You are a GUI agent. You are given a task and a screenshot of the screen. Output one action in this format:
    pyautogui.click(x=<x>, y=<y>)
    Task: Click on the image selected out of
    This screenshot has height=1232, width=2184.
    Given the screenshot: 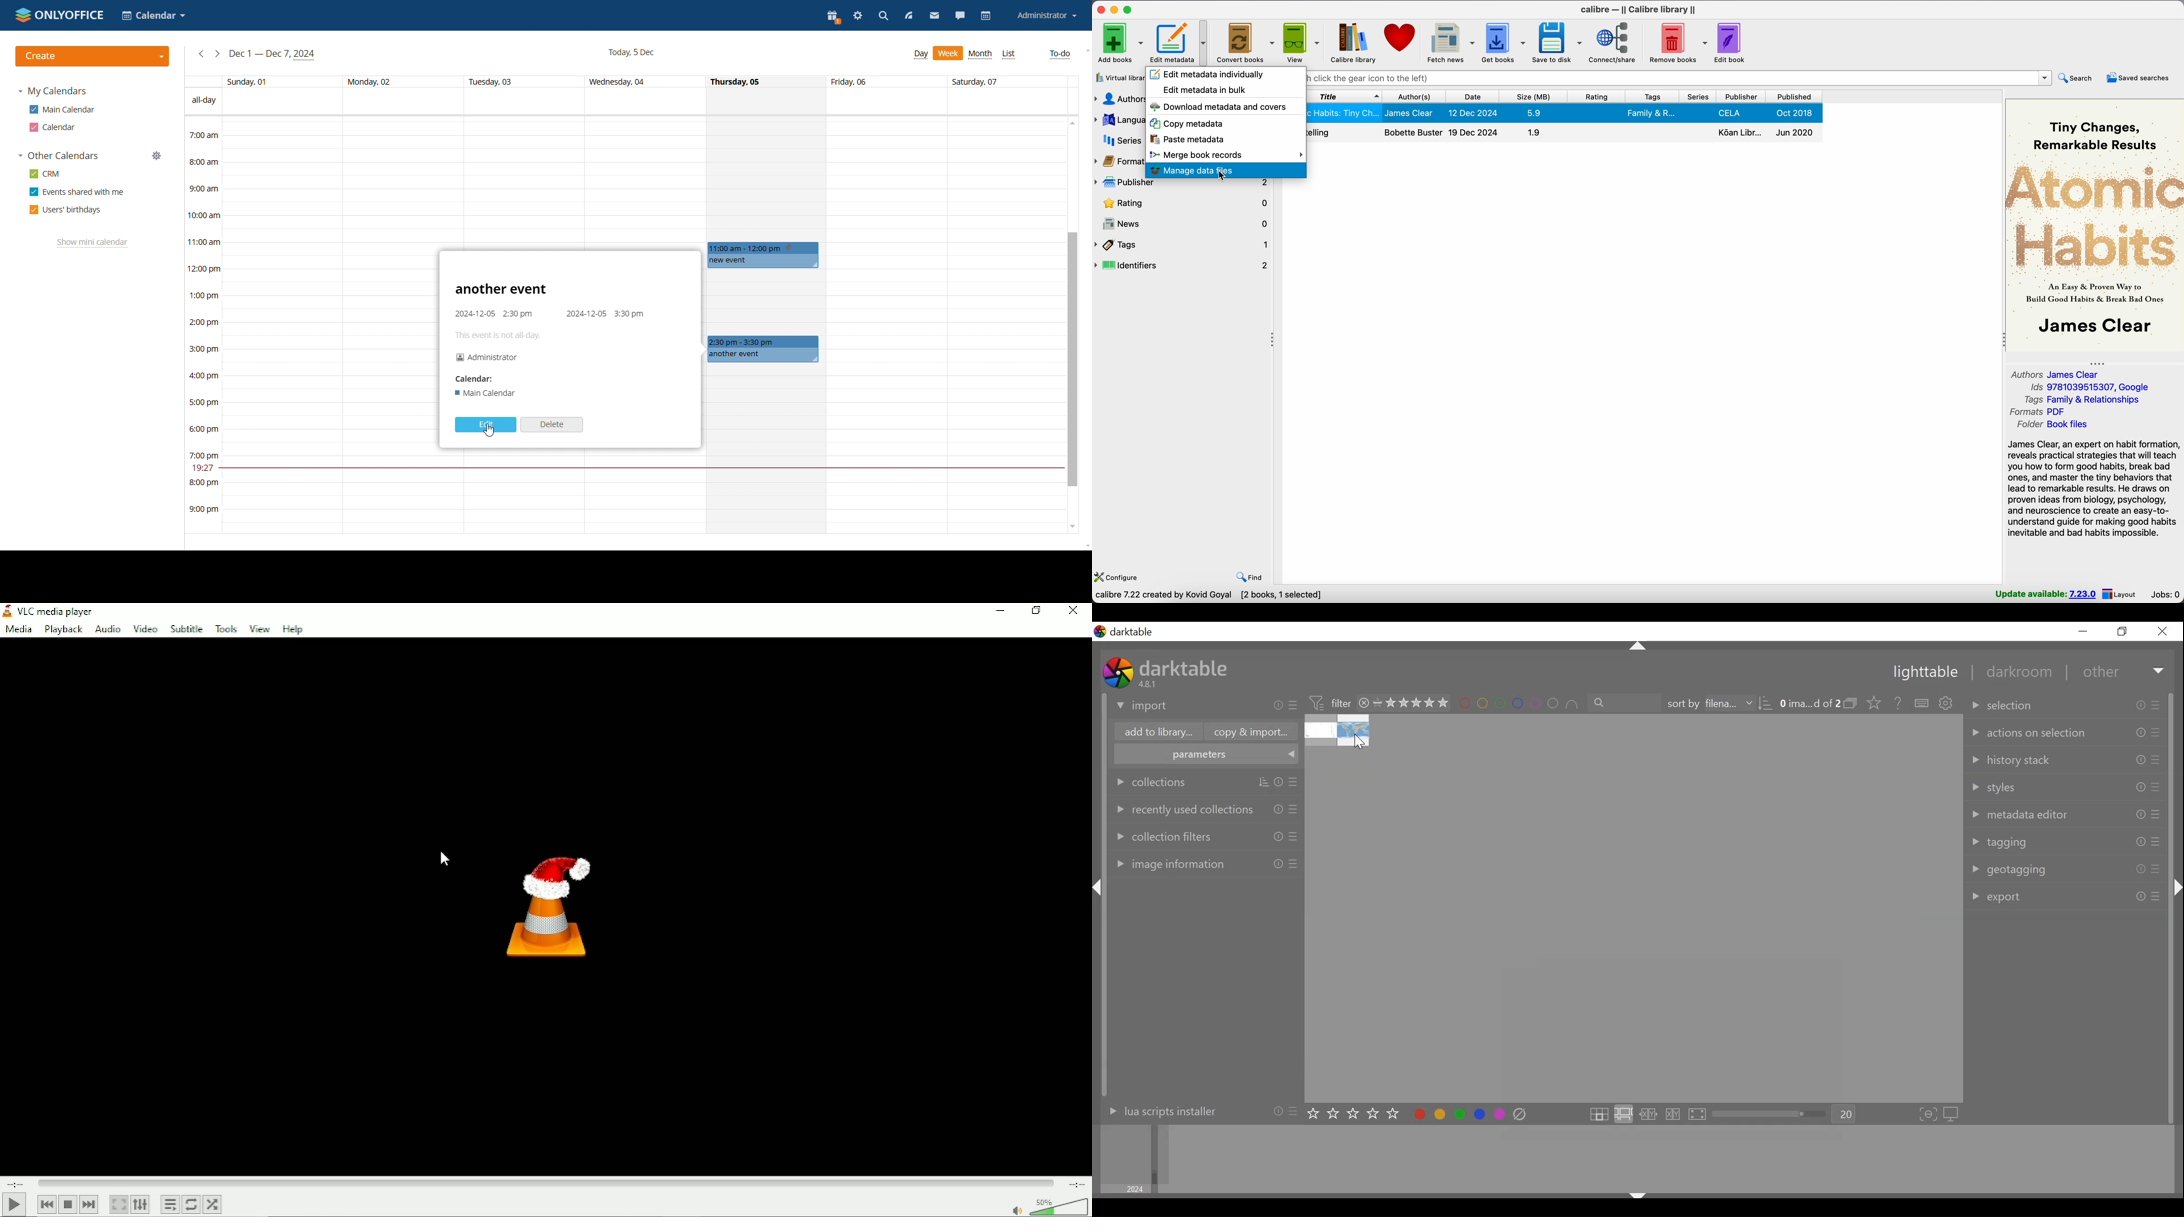 What is the action you would take?
    pyautogui.click(x=1811, y=704)
    